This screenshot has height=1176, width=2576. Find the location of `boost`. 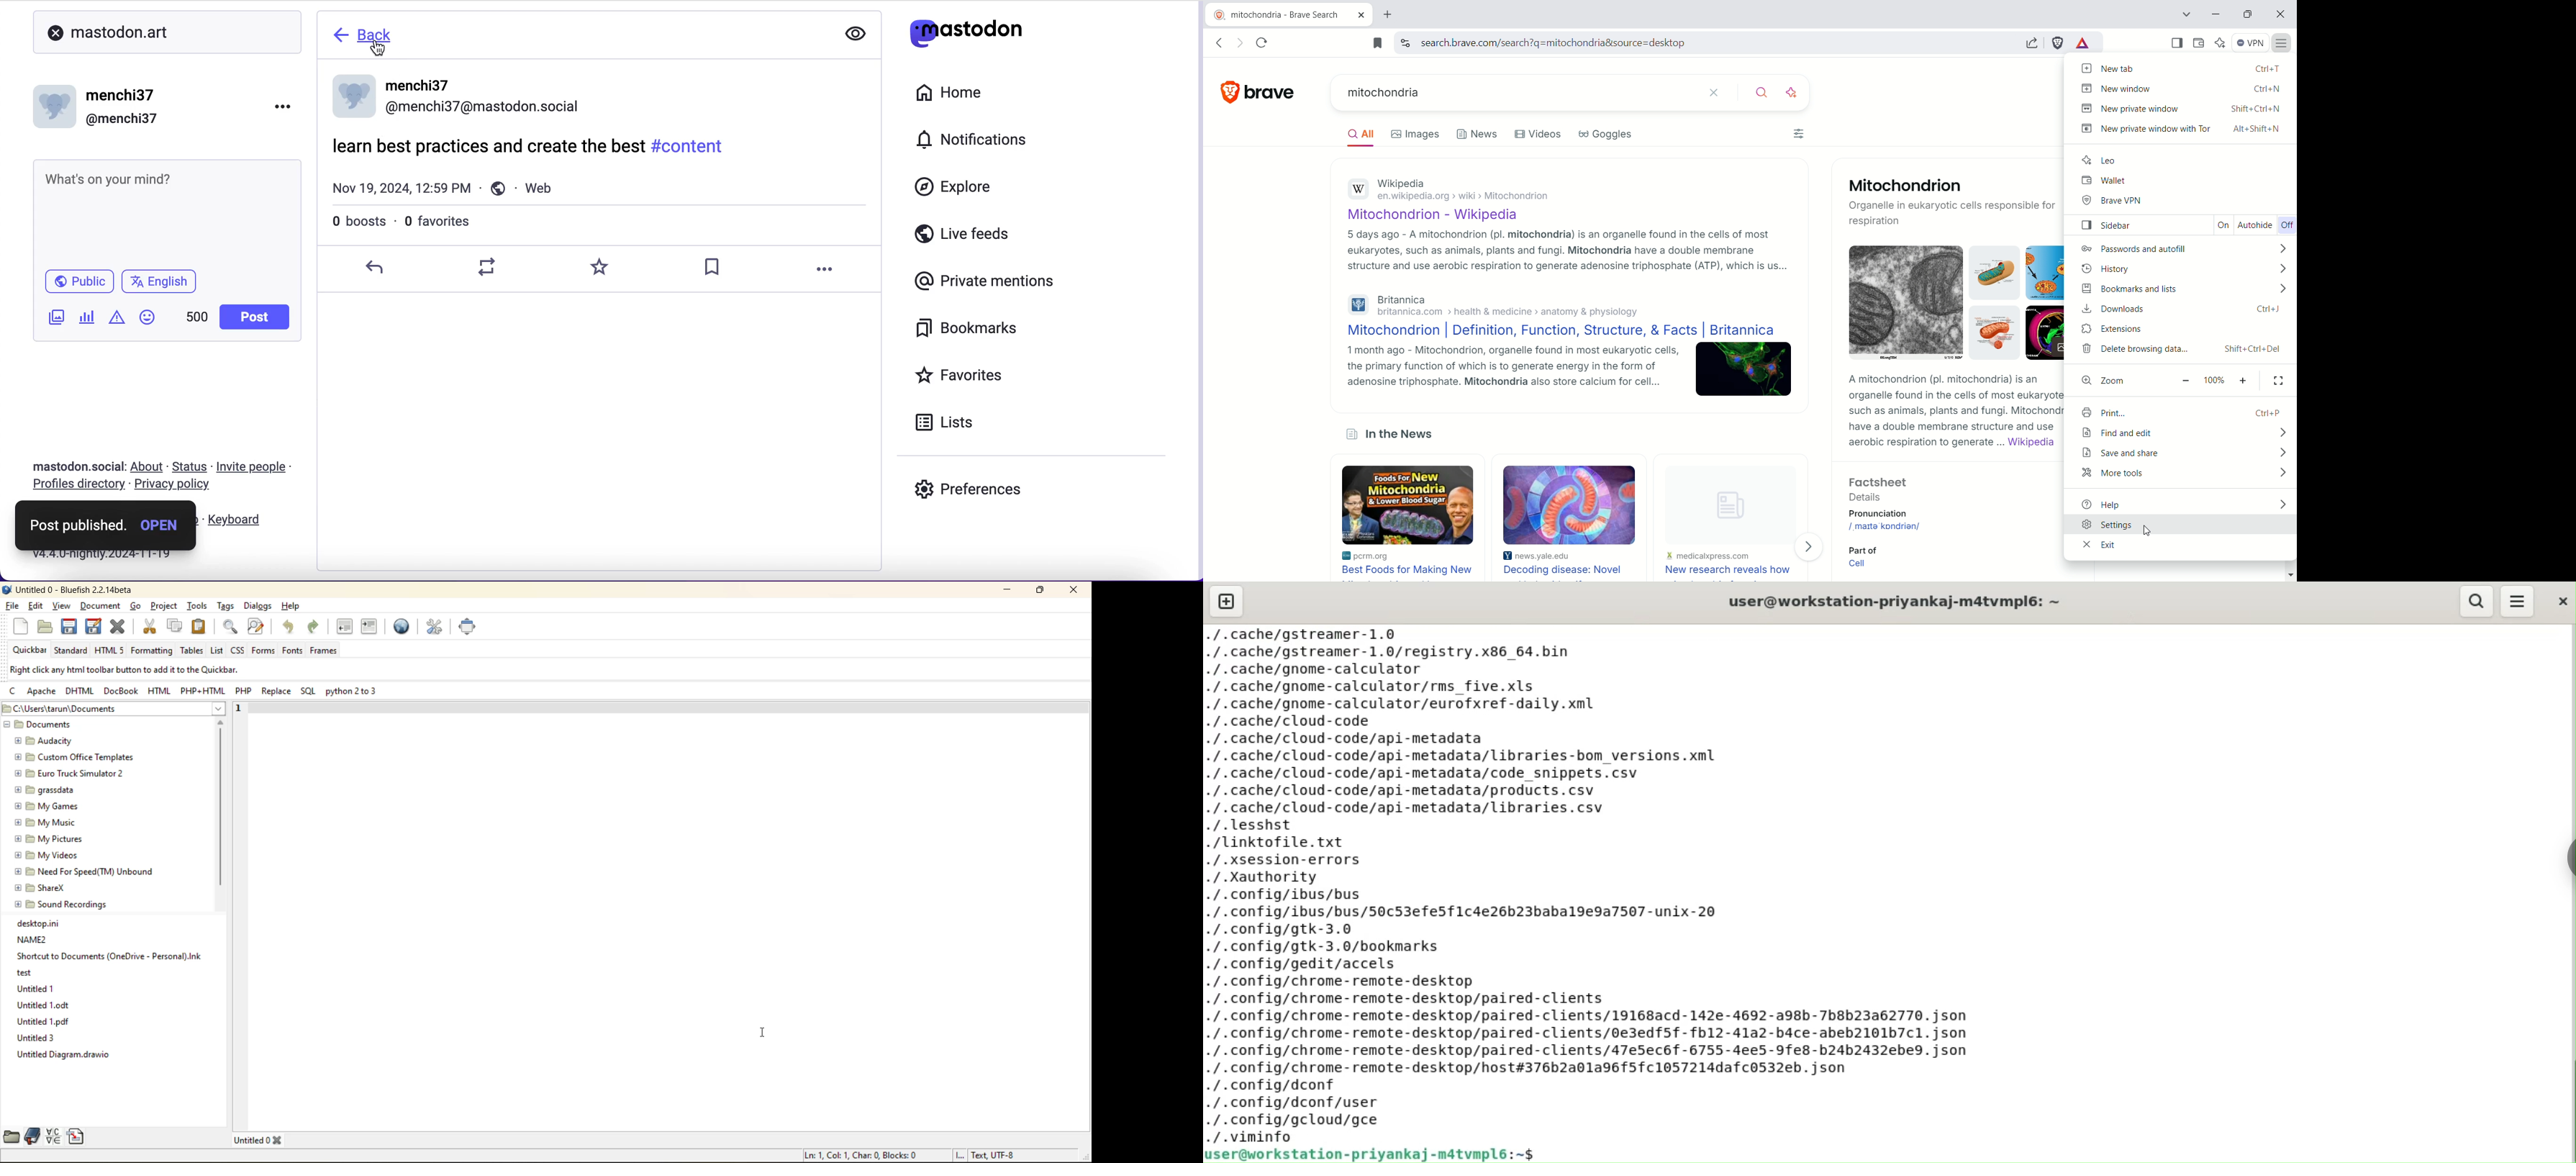

boost is located at coordinates (494, 267).